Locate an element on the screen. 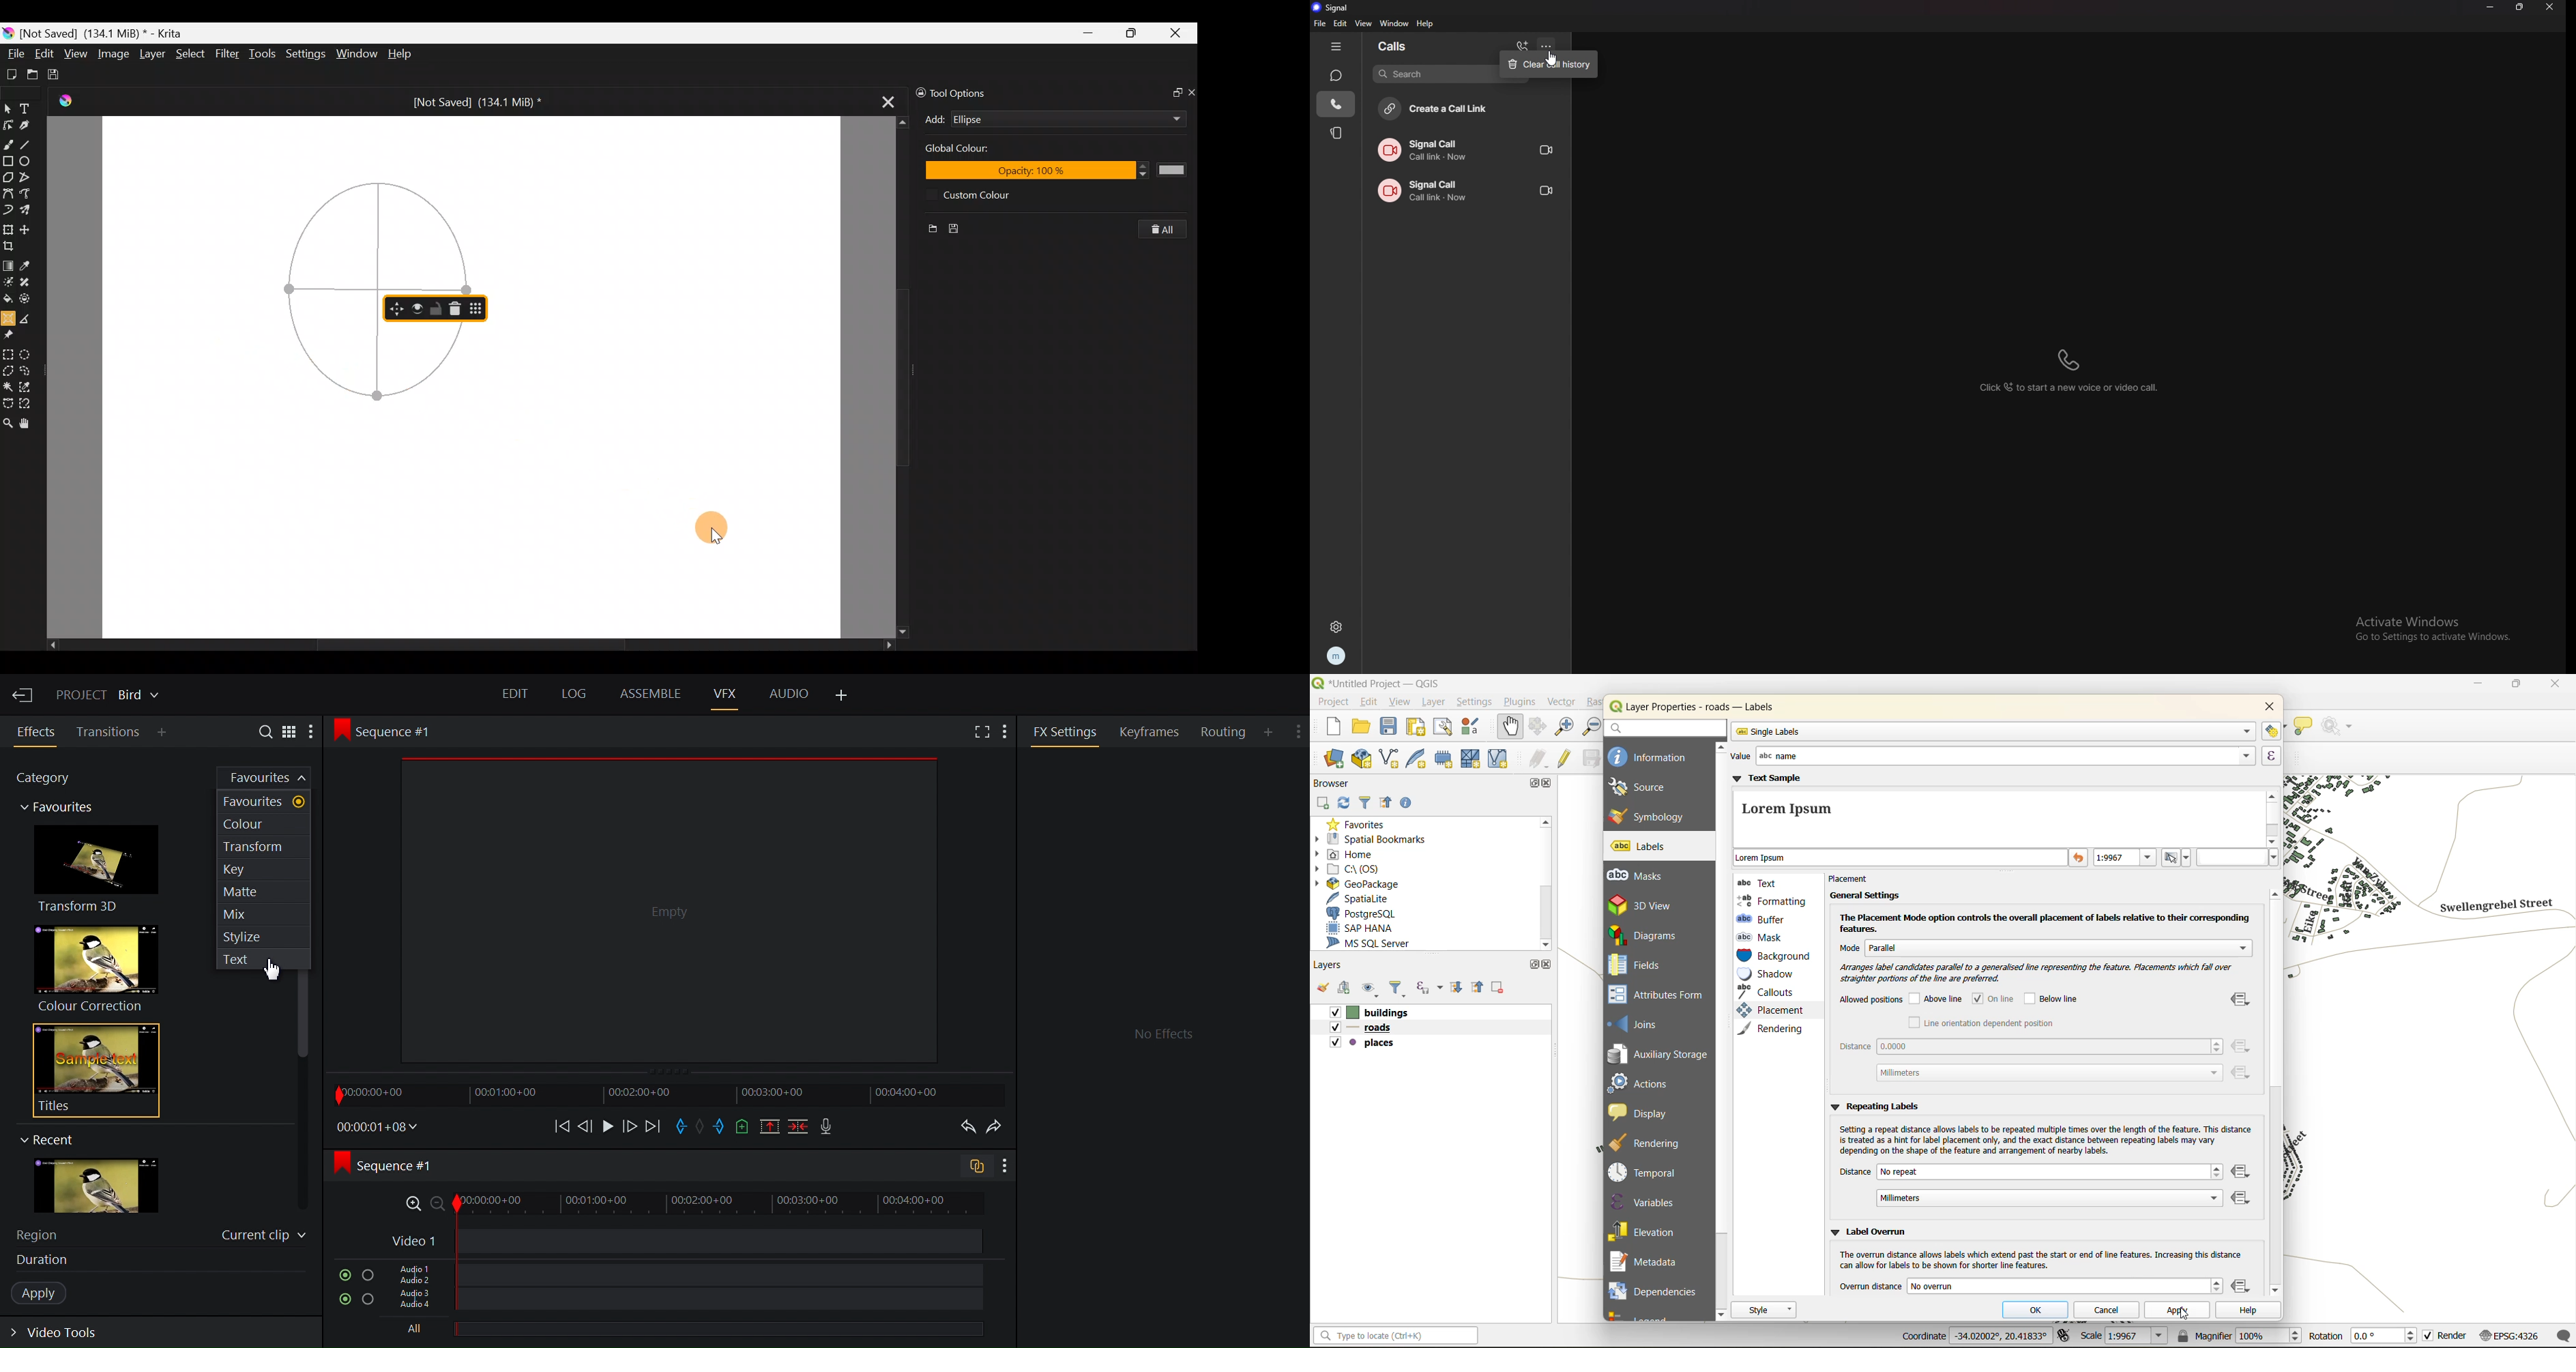 This screenshot has width=2576, height=1372. Ellipse is located at coordinates (30, 162).